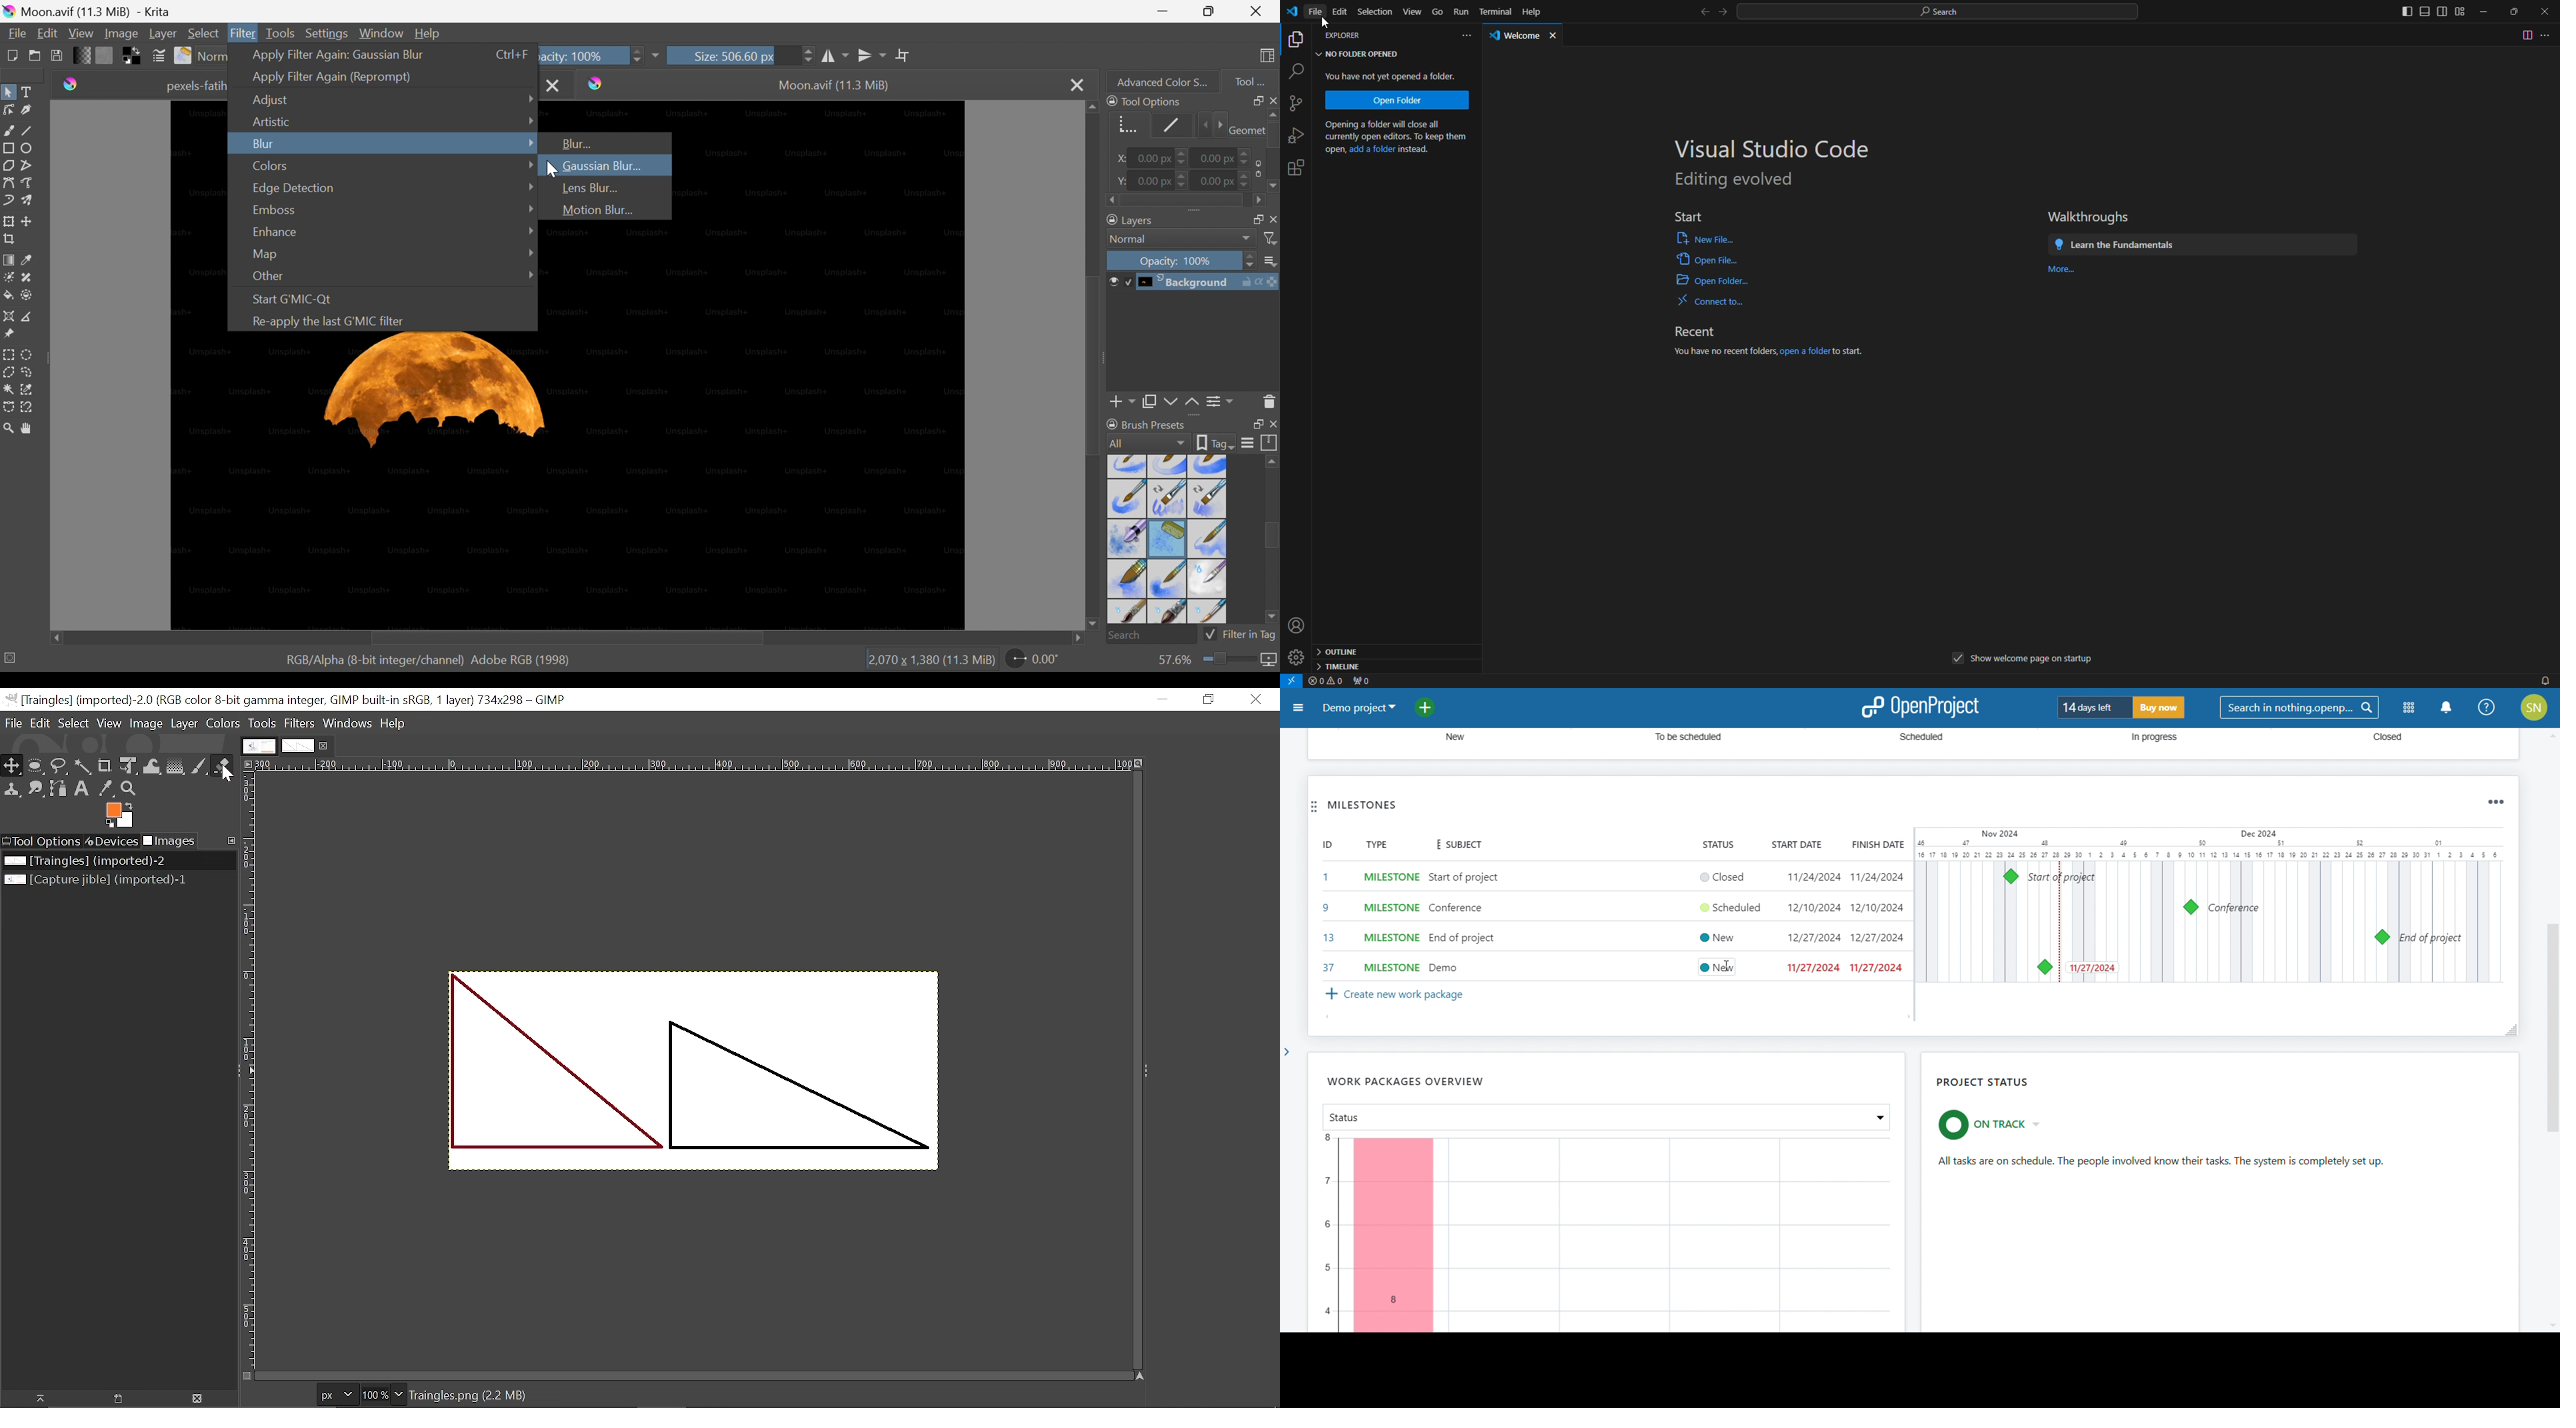 This screenshot has height=1428, width=2576. Describe the element at coordinates (529, 186) in the screenshot. I see `Drop Down` at that location.